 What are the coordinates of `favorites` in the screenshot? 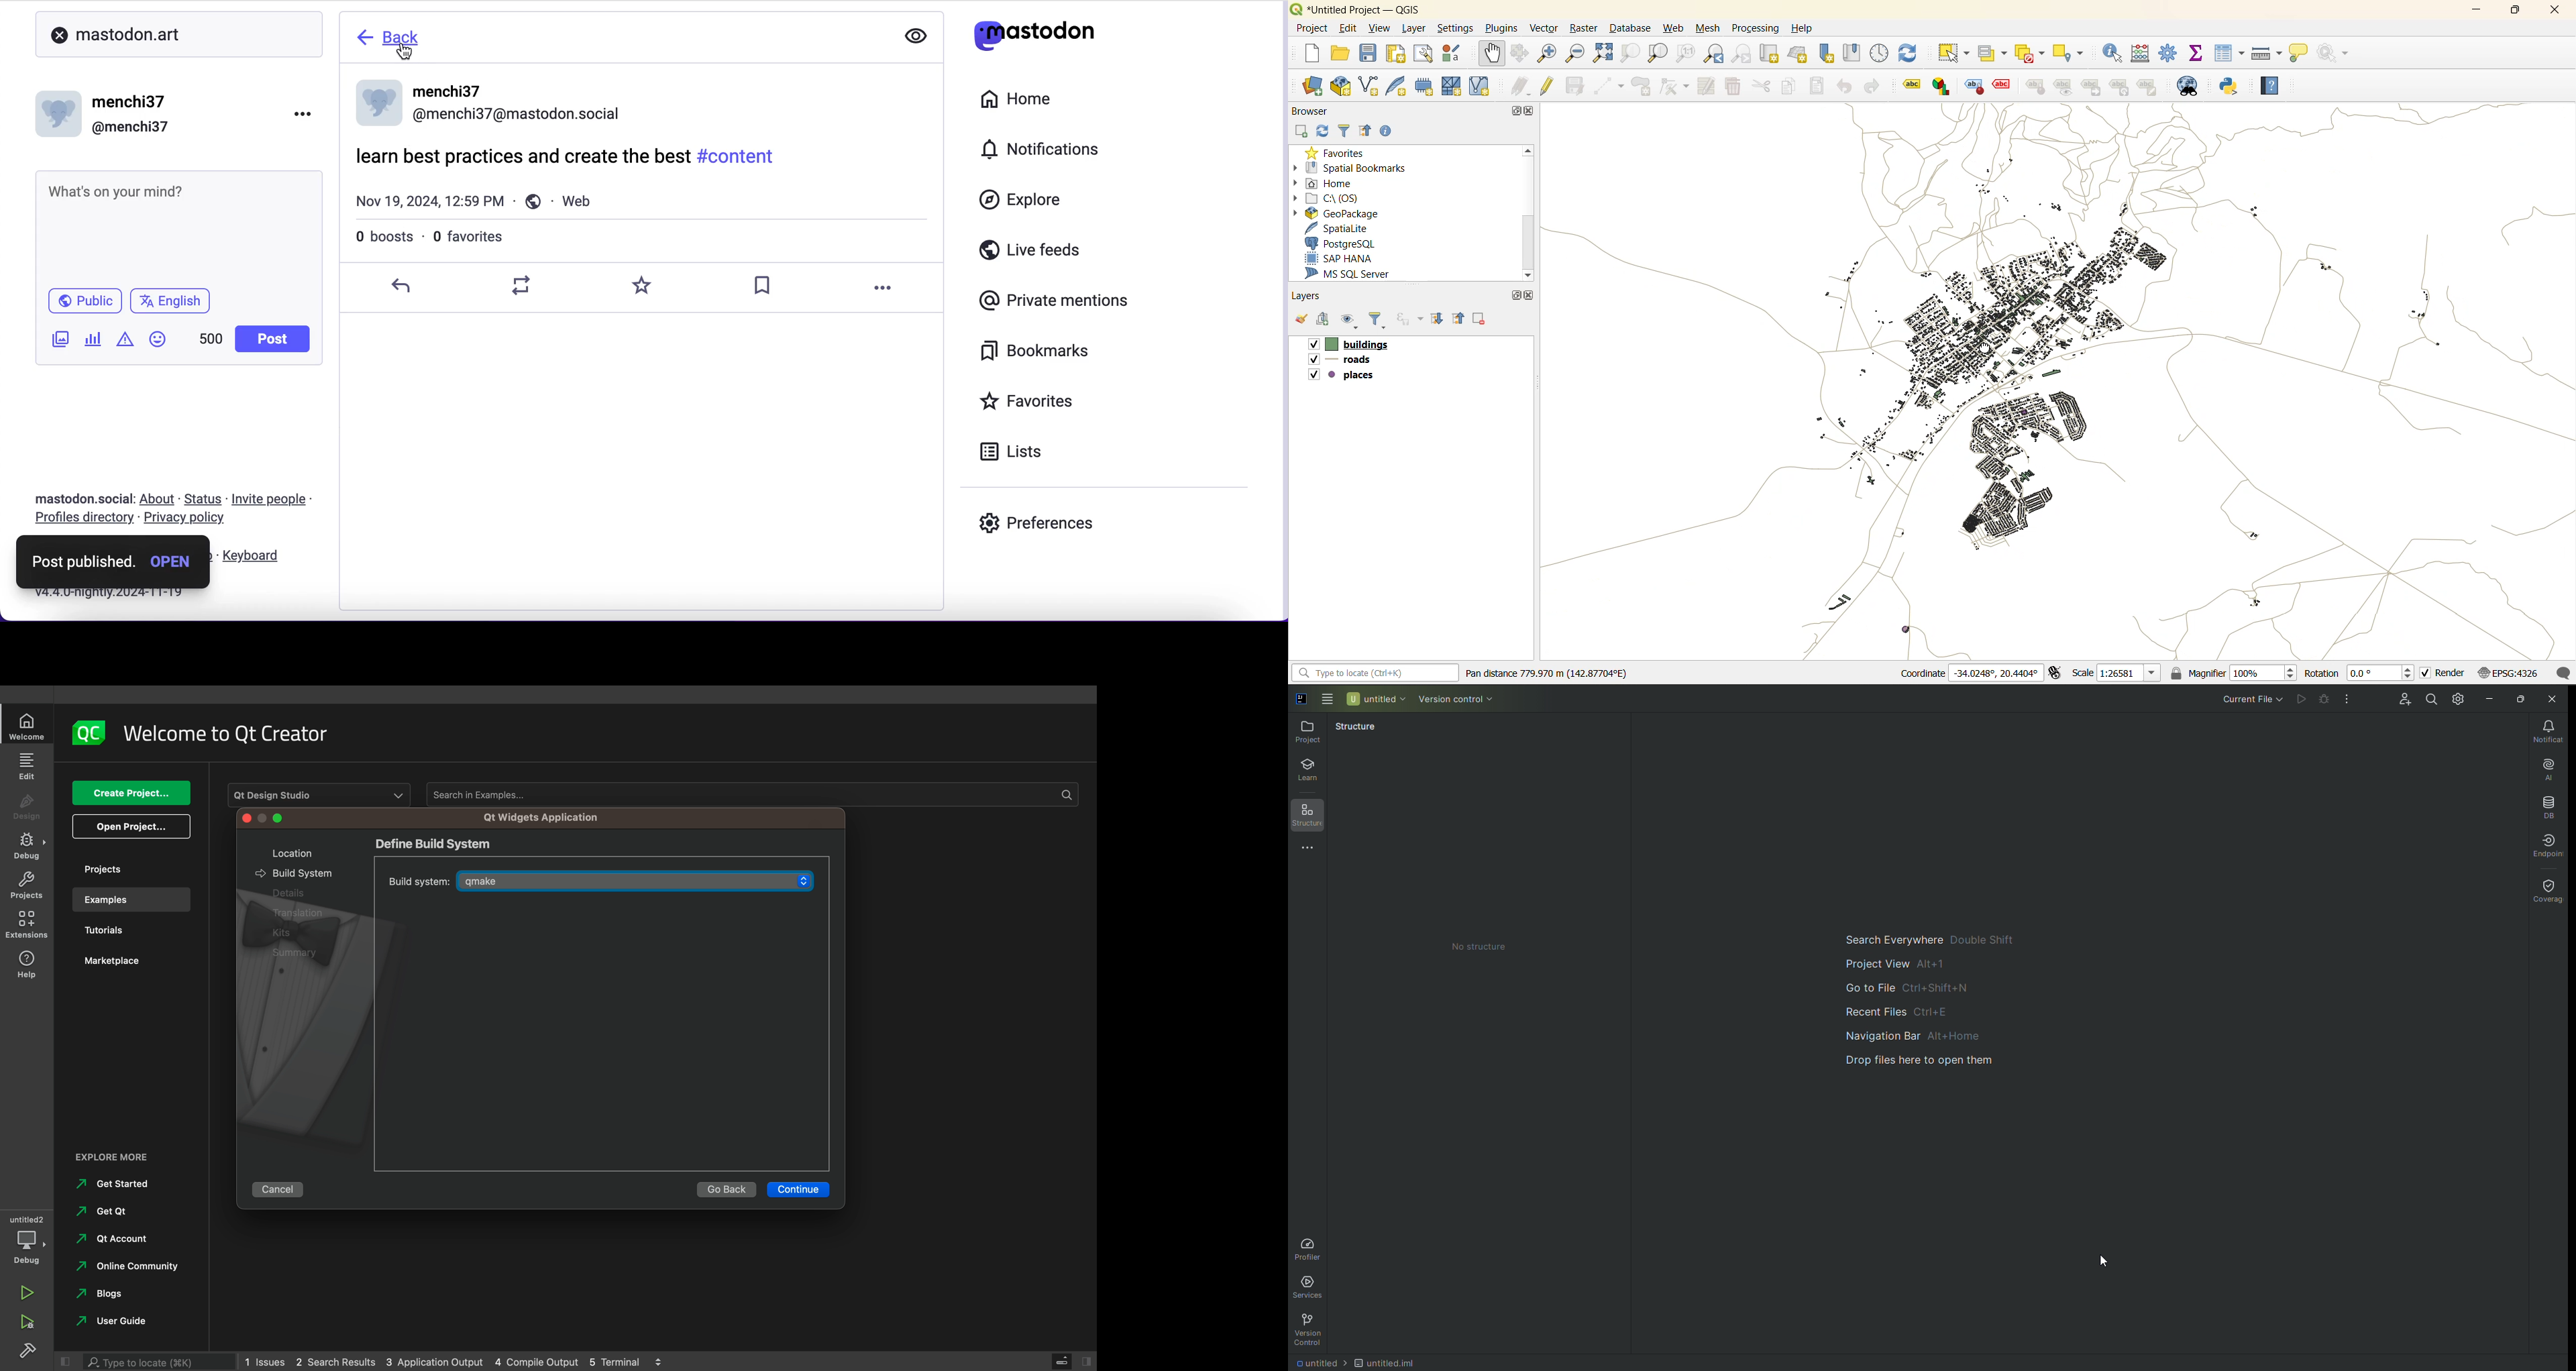 It's located at (1053, 401).